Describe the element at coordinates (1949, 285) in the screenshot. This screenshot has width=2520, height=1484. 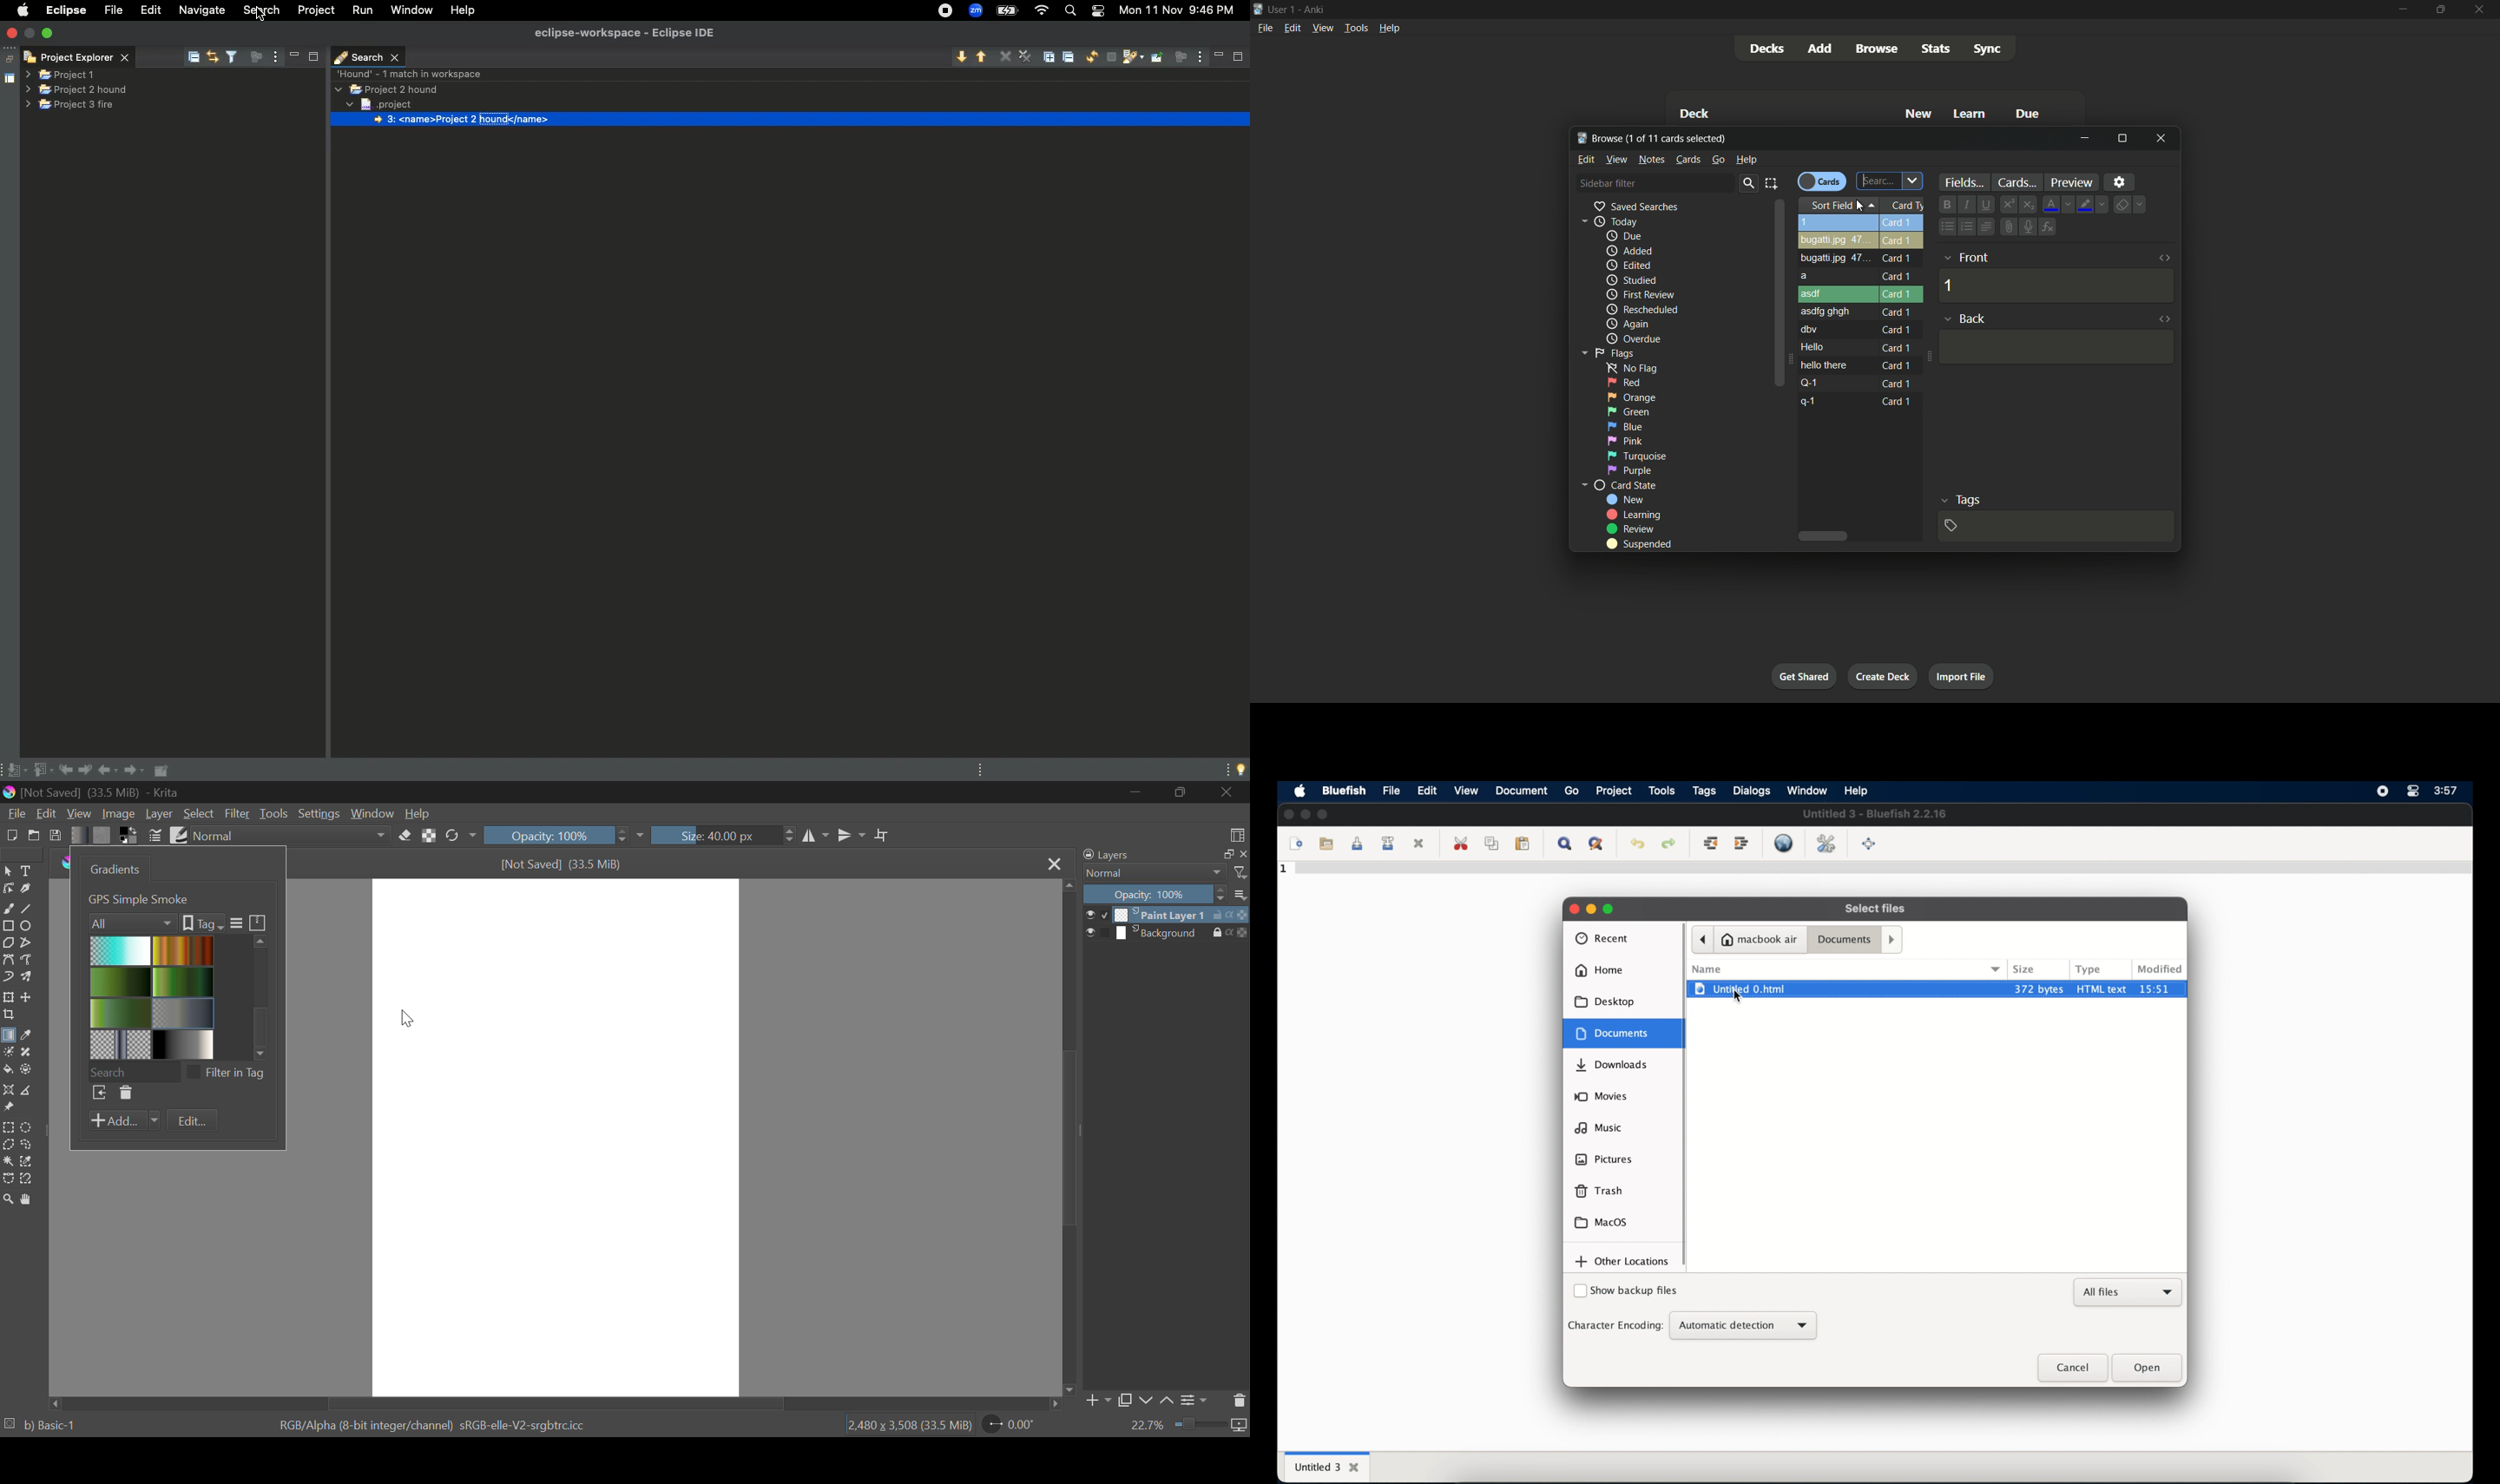
I see `1` at that location.